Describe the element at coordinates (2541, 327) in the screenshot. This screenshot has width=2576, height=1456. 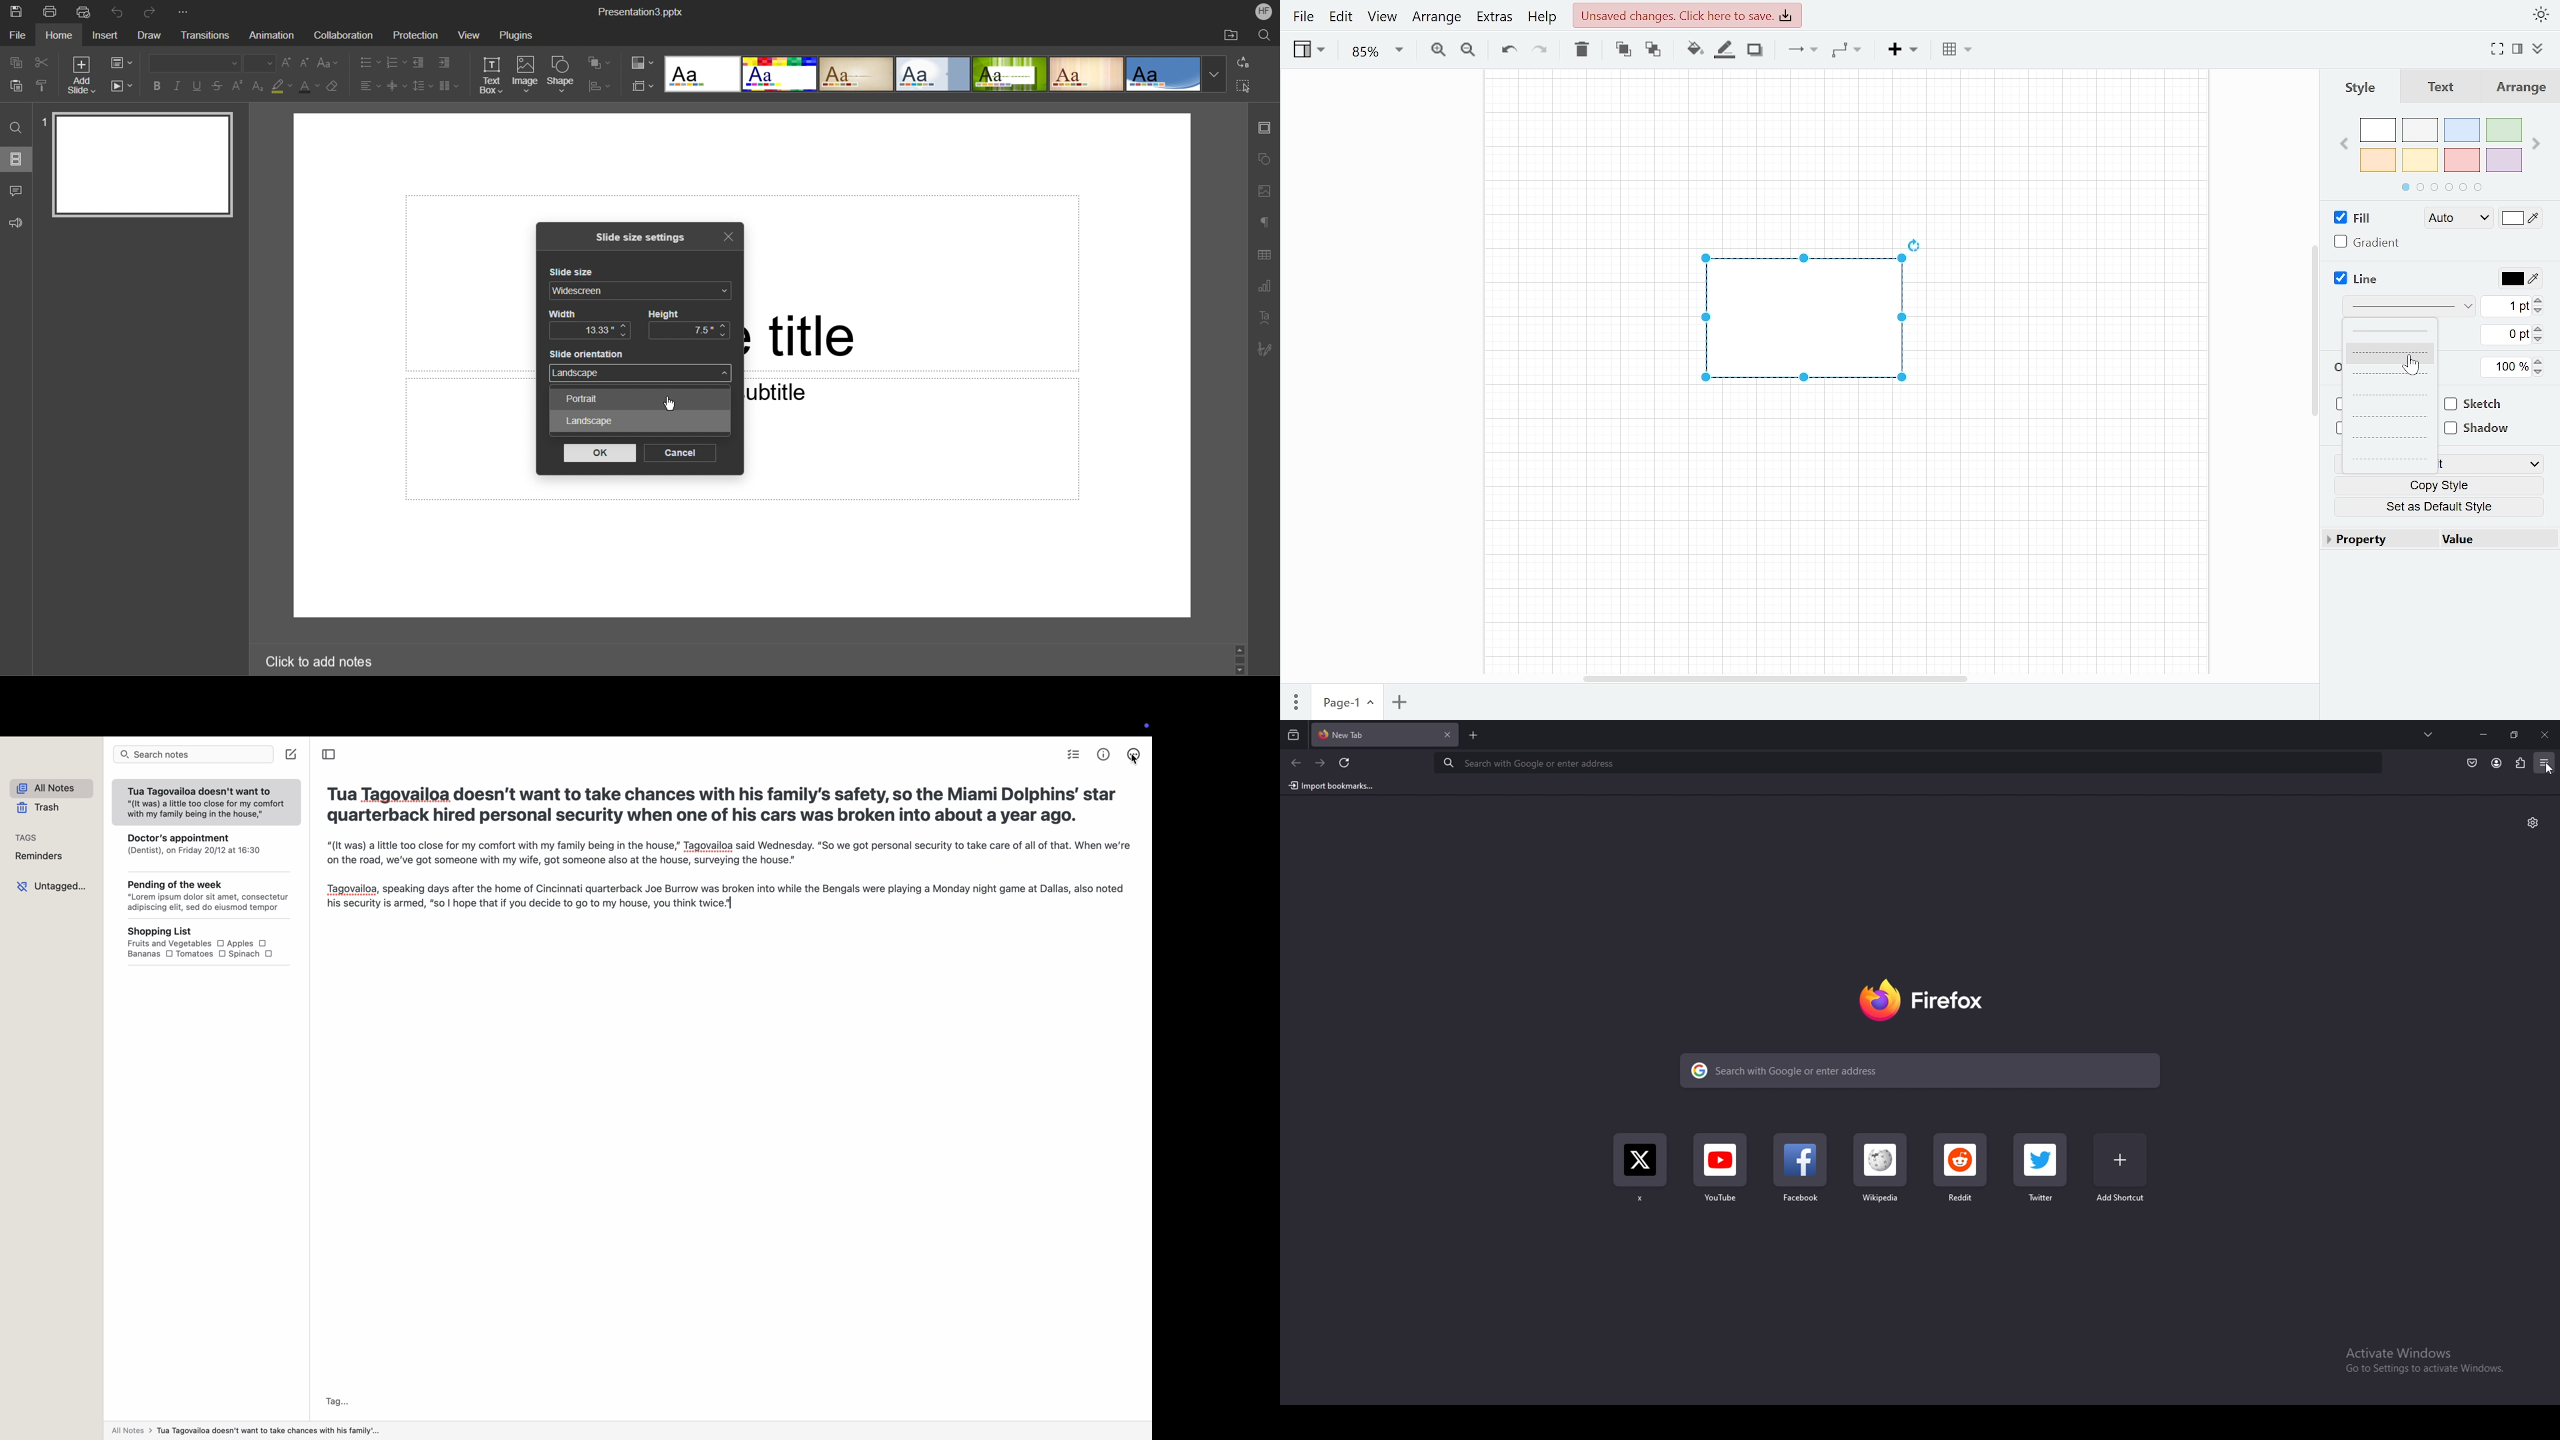
I see `Increase perimeter` at that location.